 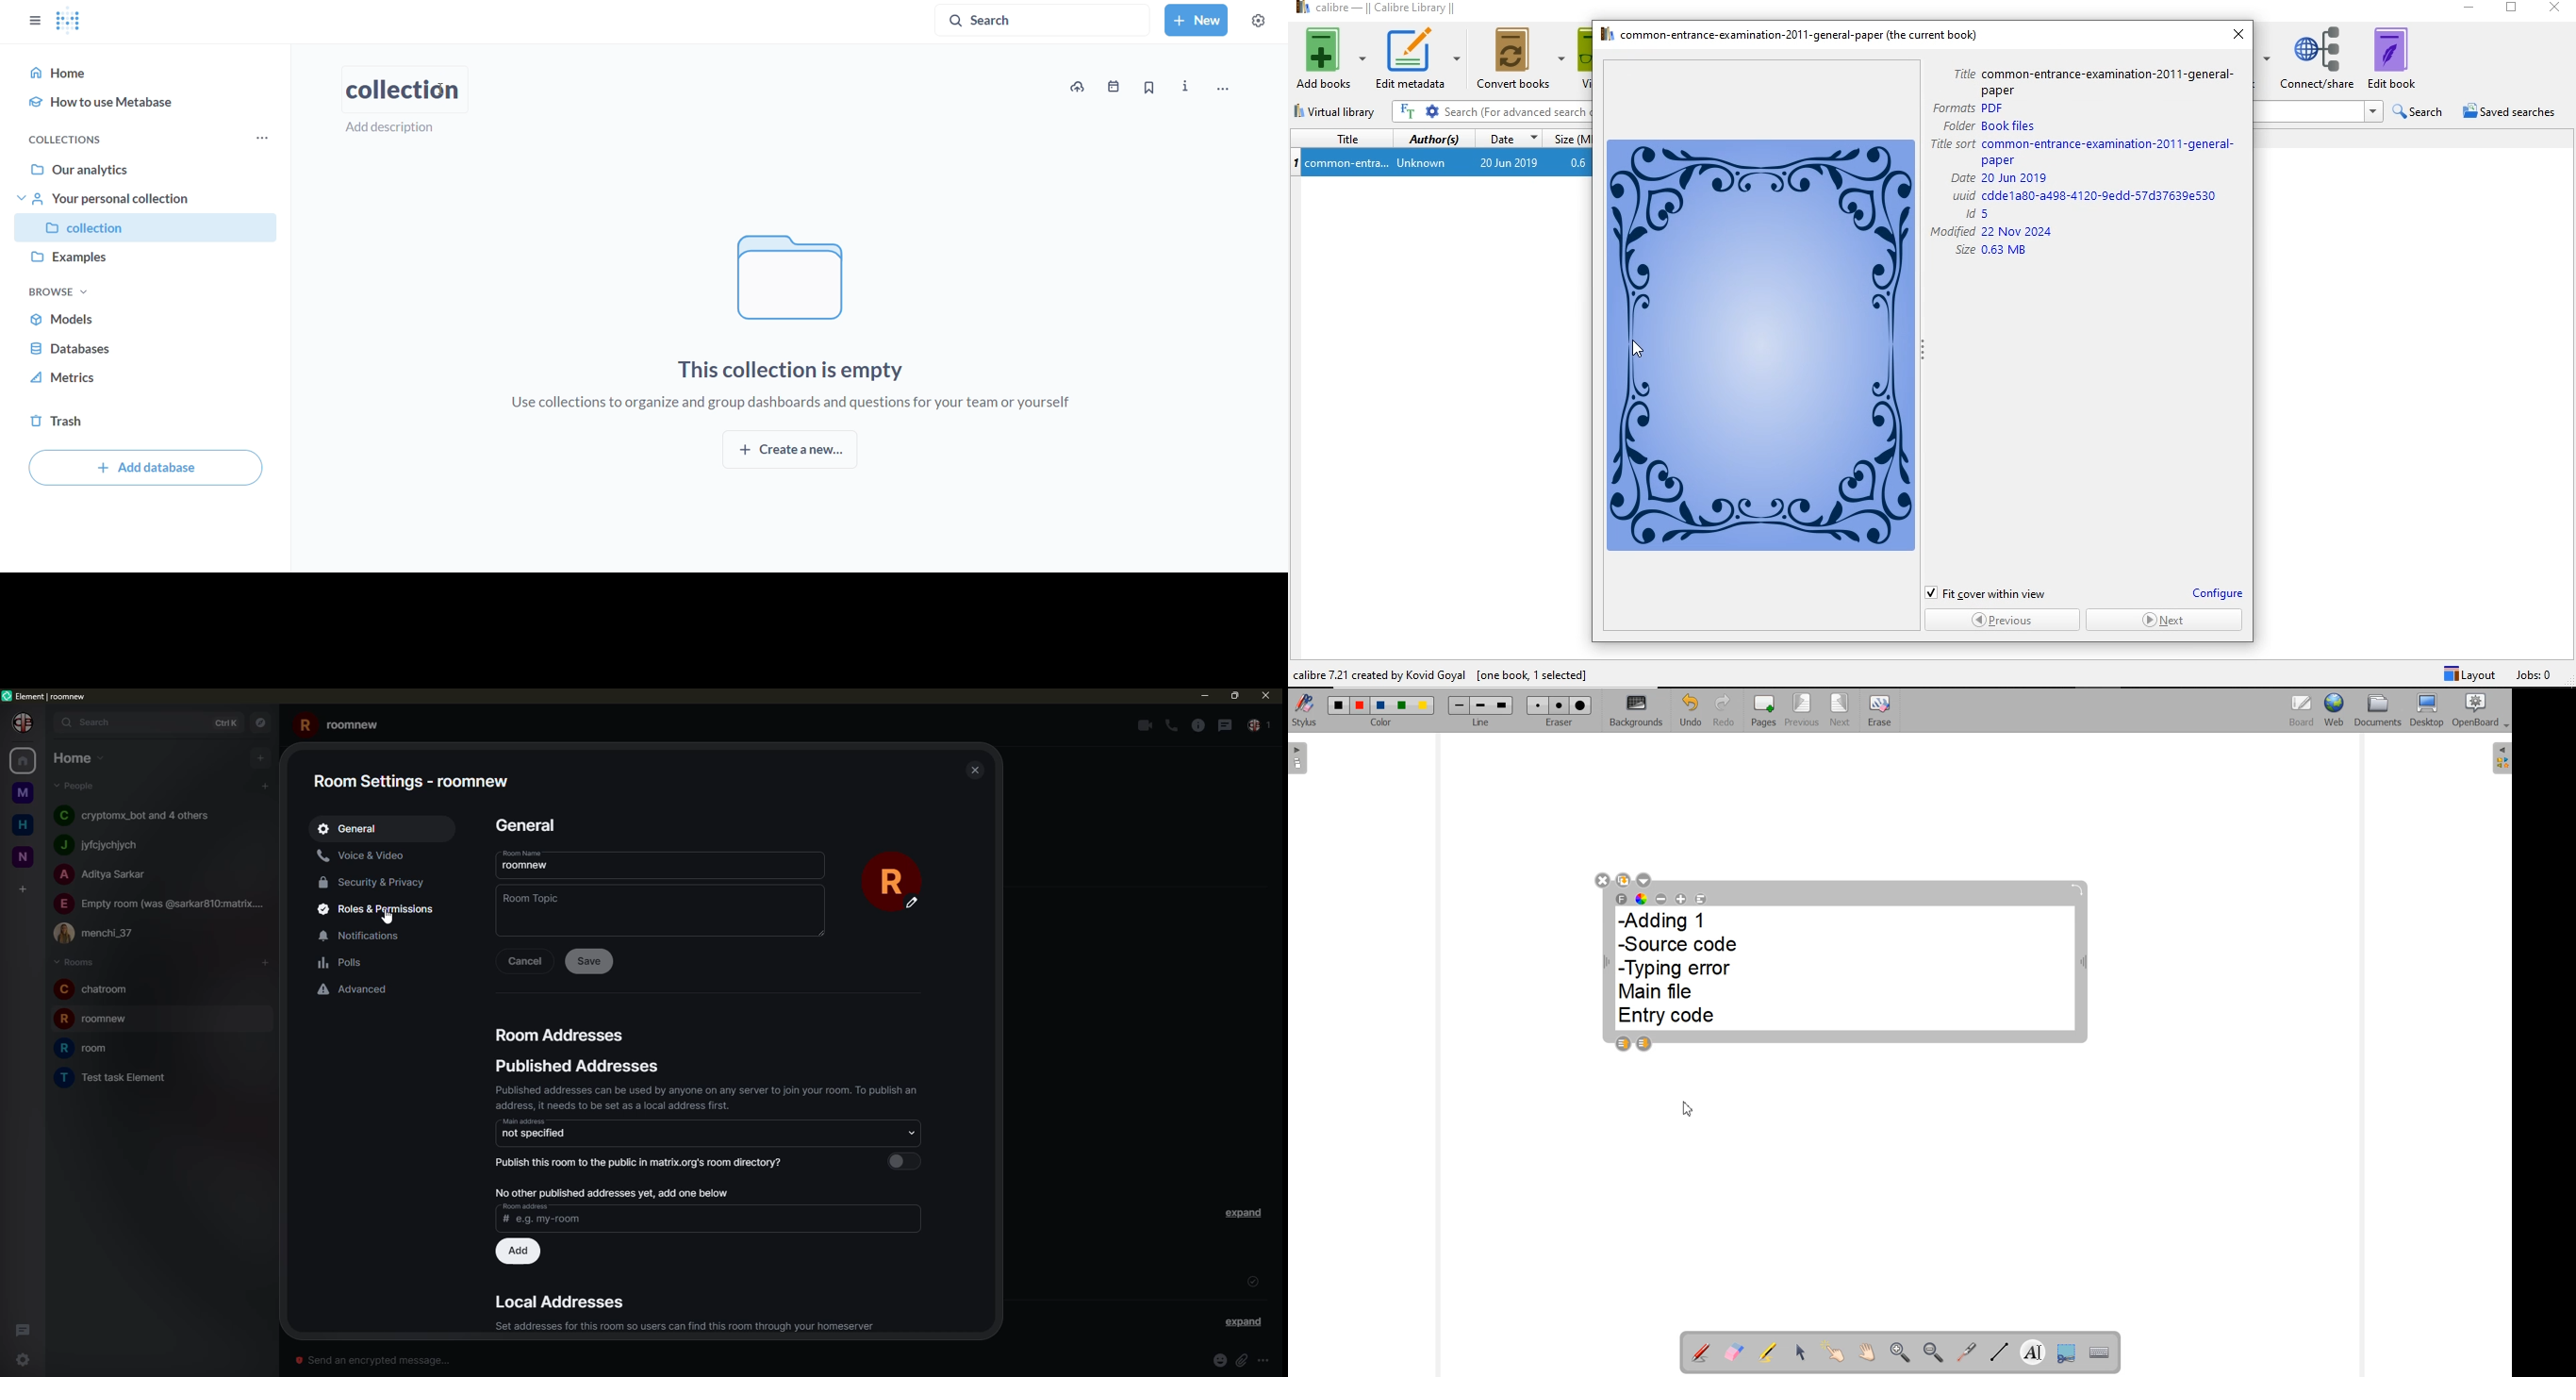 What do you see at coordinates (1361, 706) in the screenshot?
I see `Color 2` at bounding box center [1361, 706].